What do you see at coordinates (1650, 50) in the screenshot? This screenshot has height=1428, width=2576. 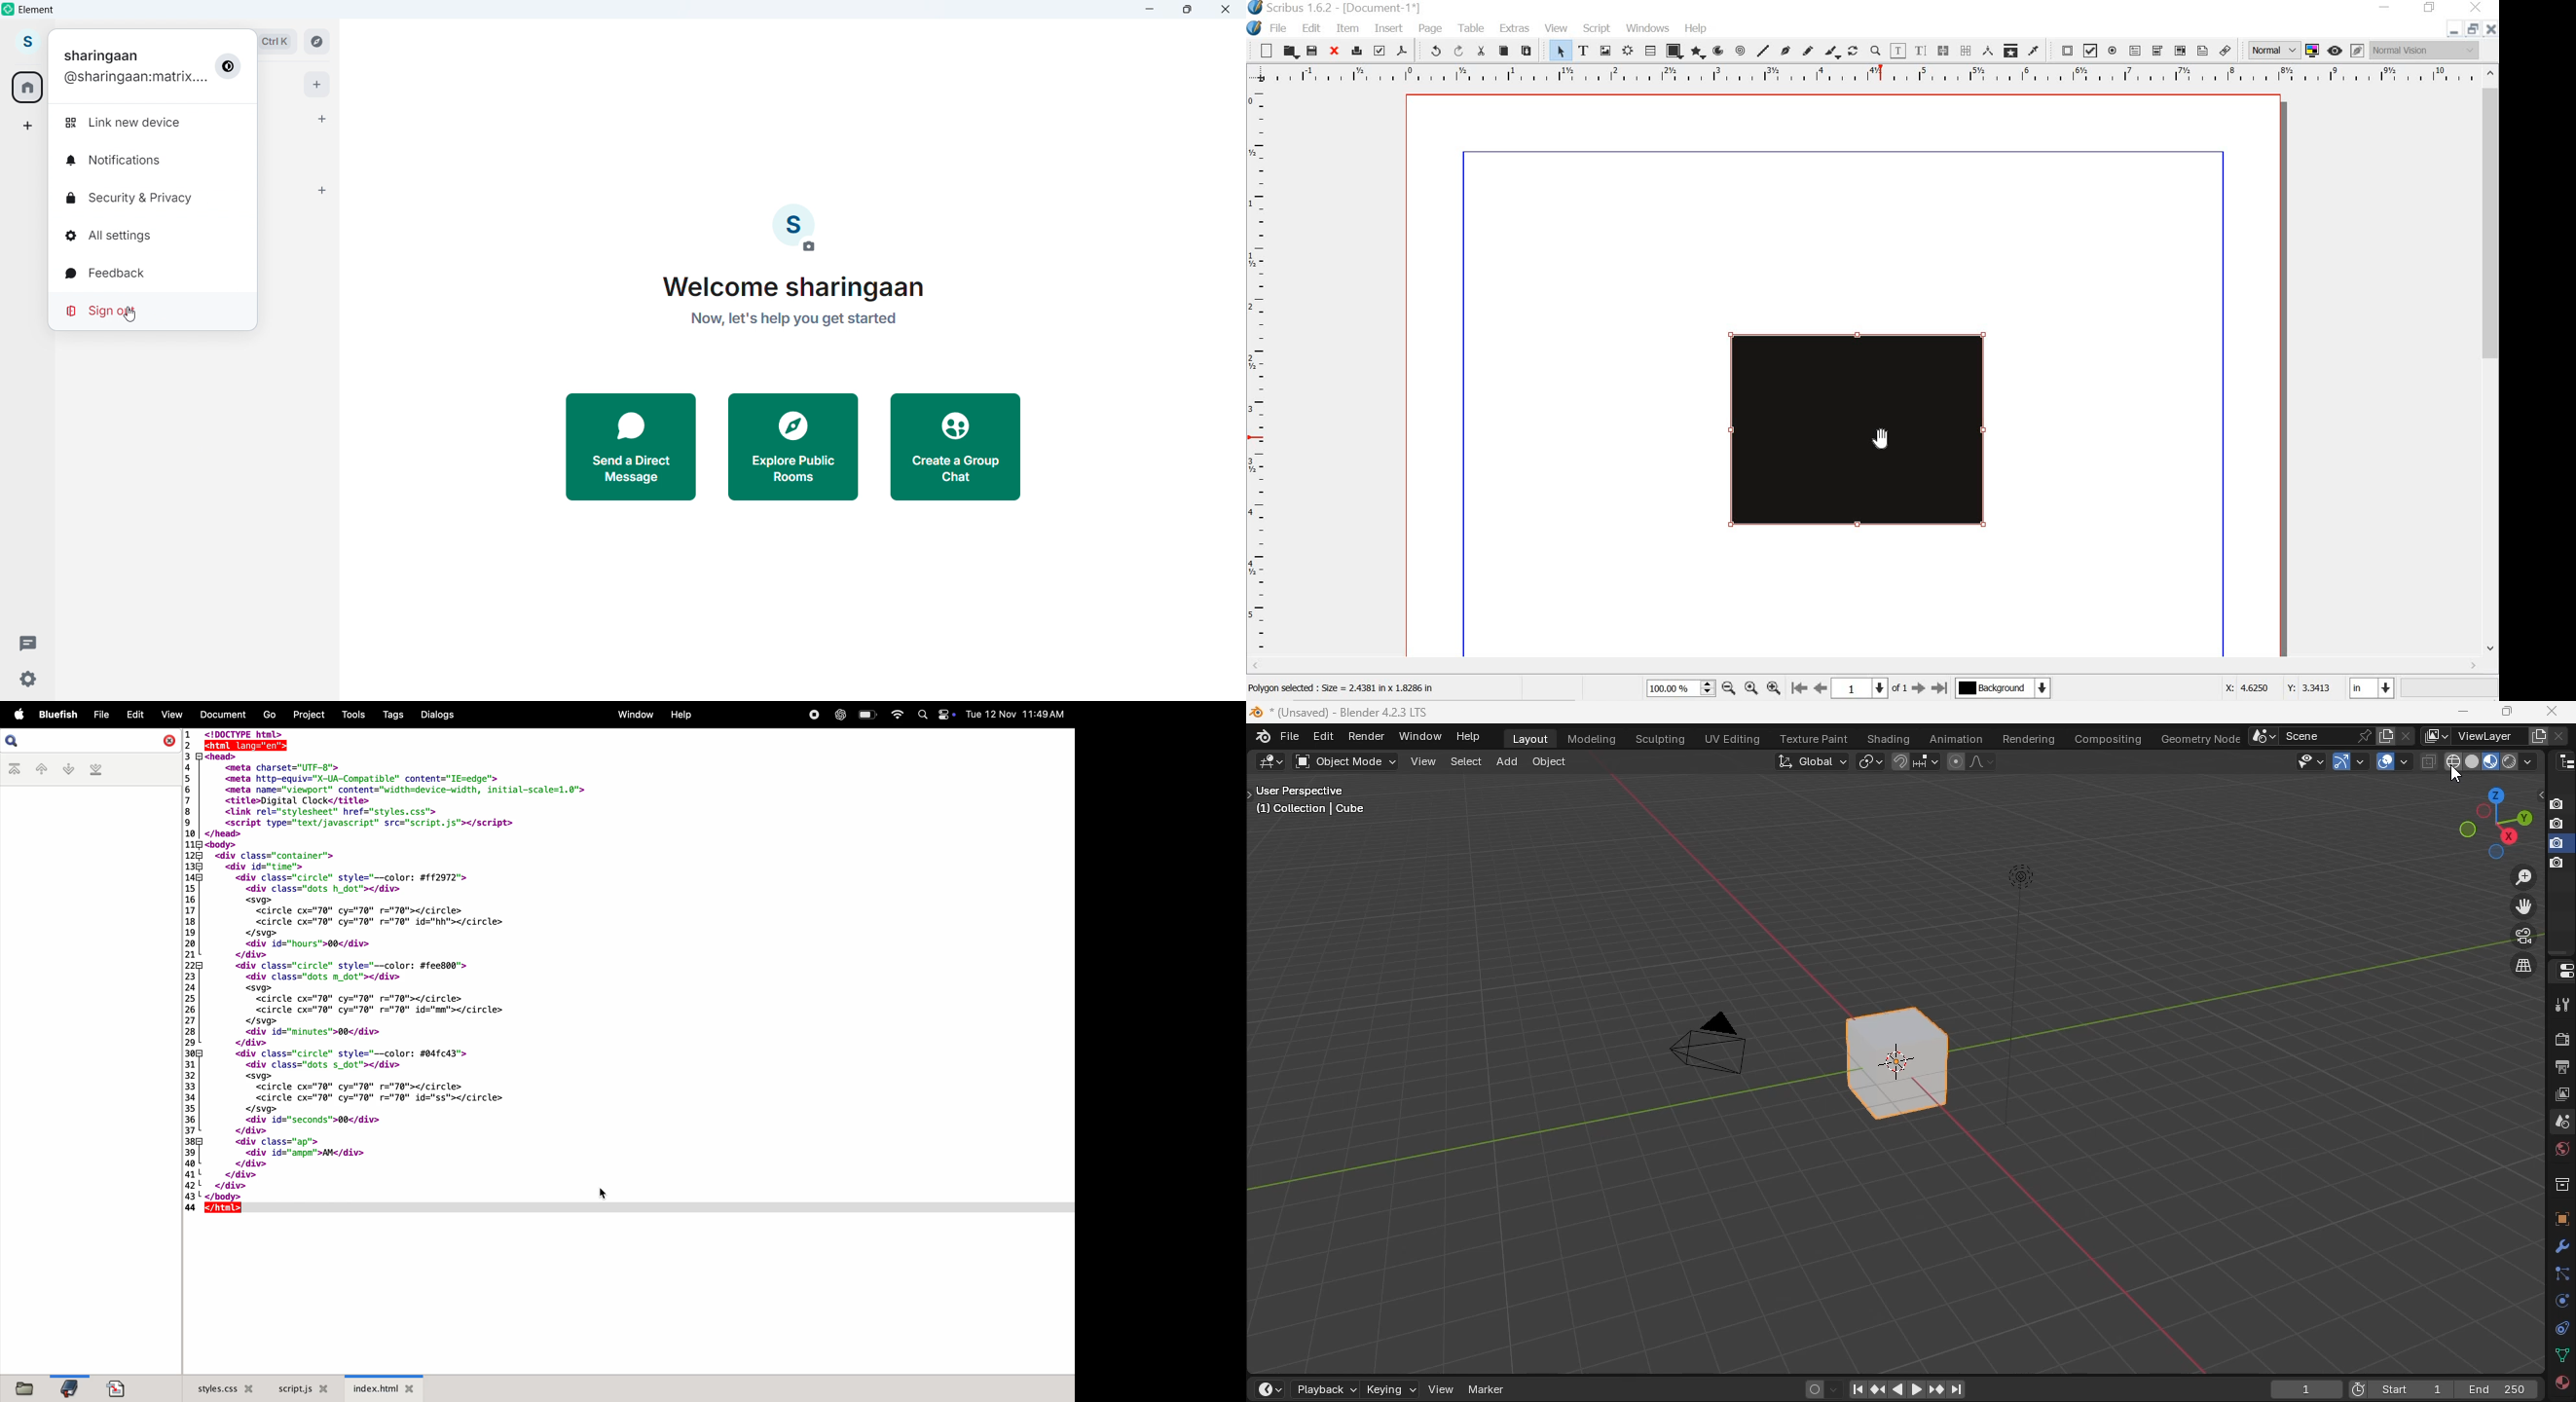 I see `table` at bounding box center [1650, 50].